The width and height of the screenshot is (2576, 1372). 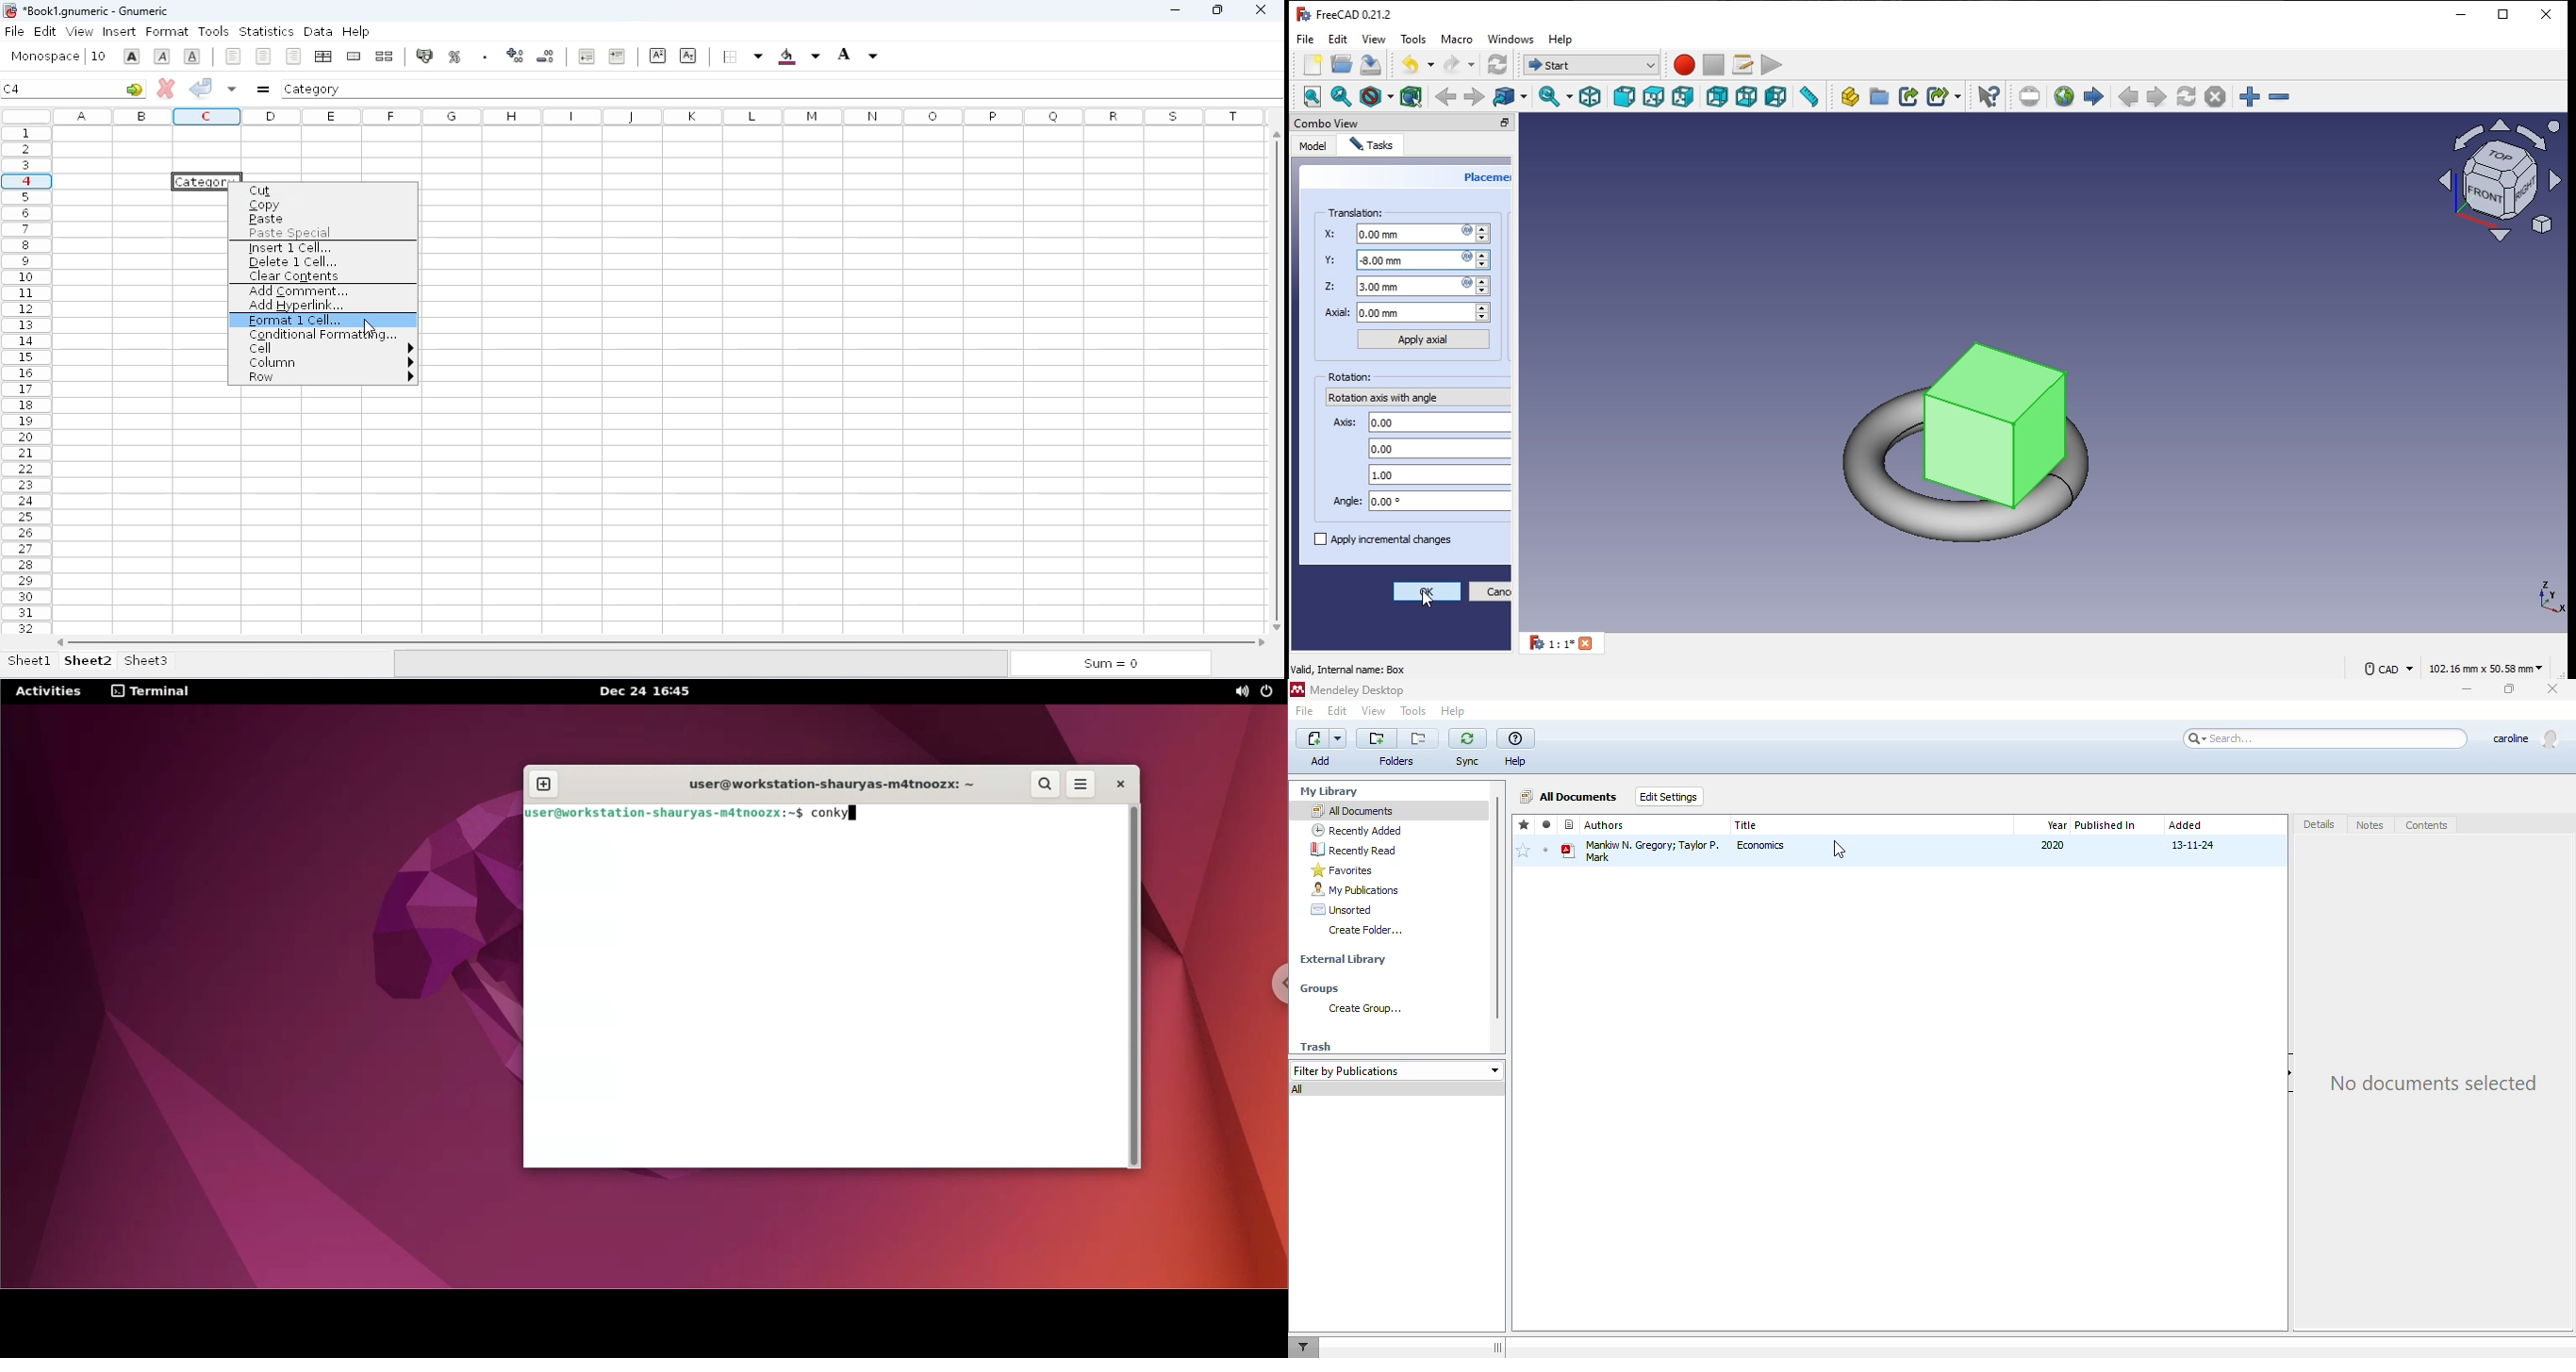 I want to click on close, so click(x=1504, y=123).